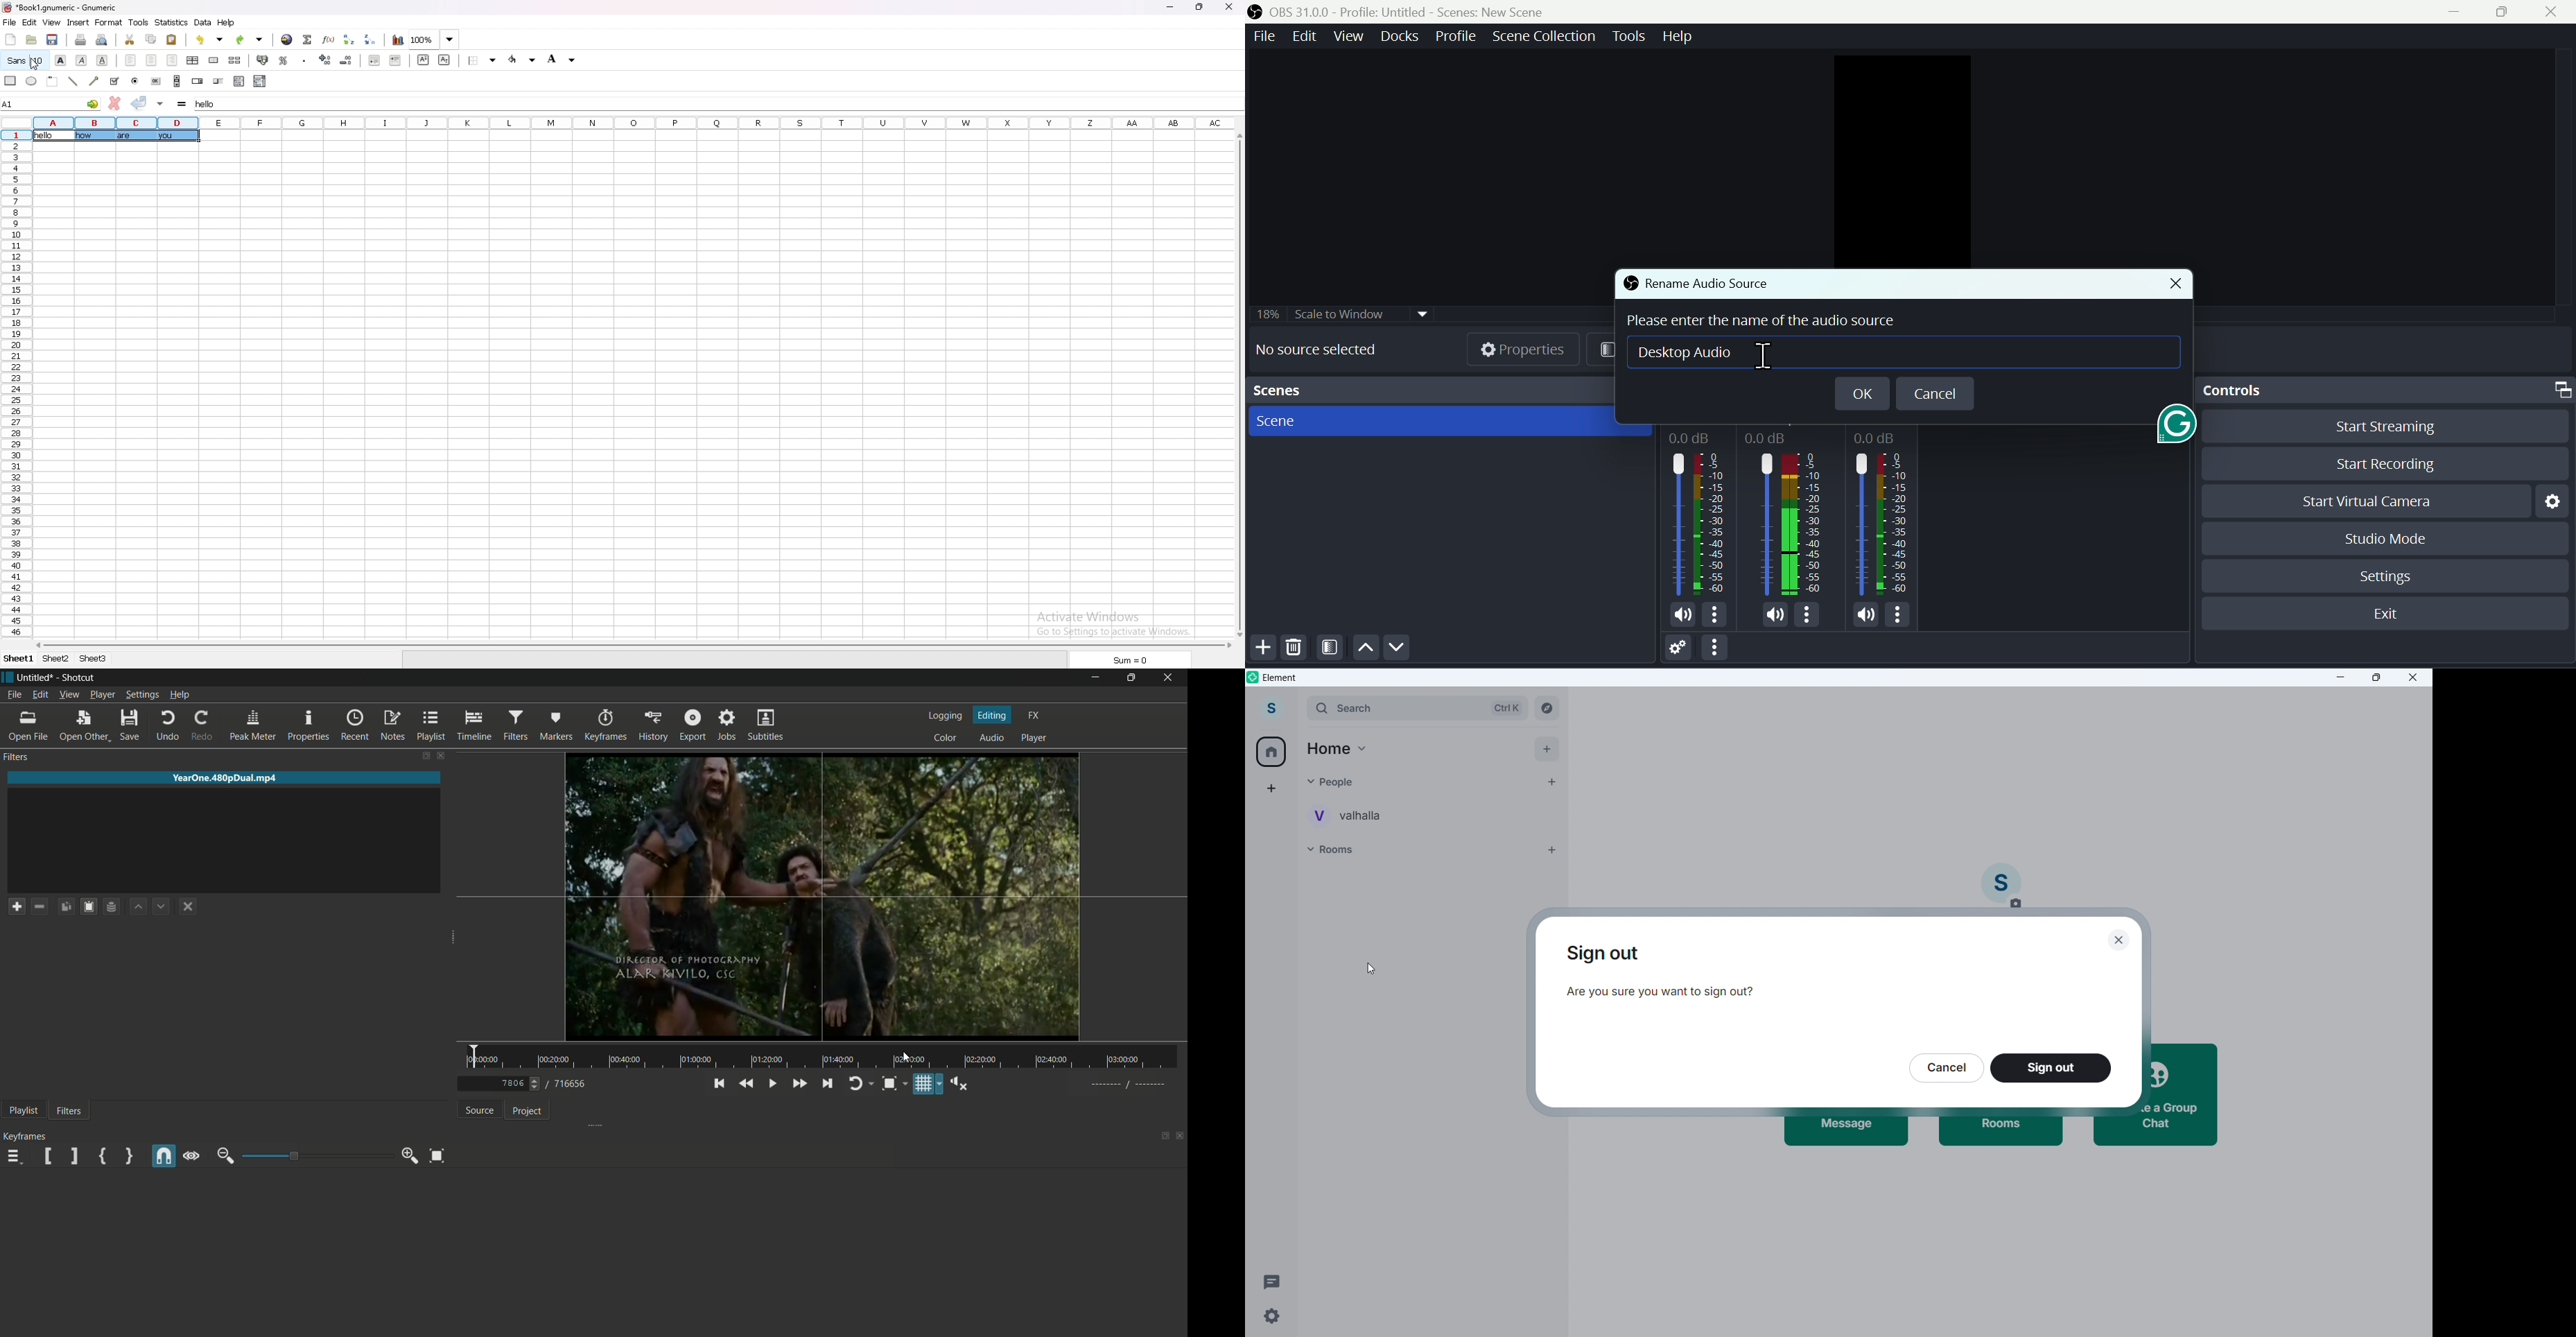 This screenshot has height=1344, width=2576. What do you see at coordinates (1272, 751) in the screenshot?
I see `home` at bounding box center [1272, 751].